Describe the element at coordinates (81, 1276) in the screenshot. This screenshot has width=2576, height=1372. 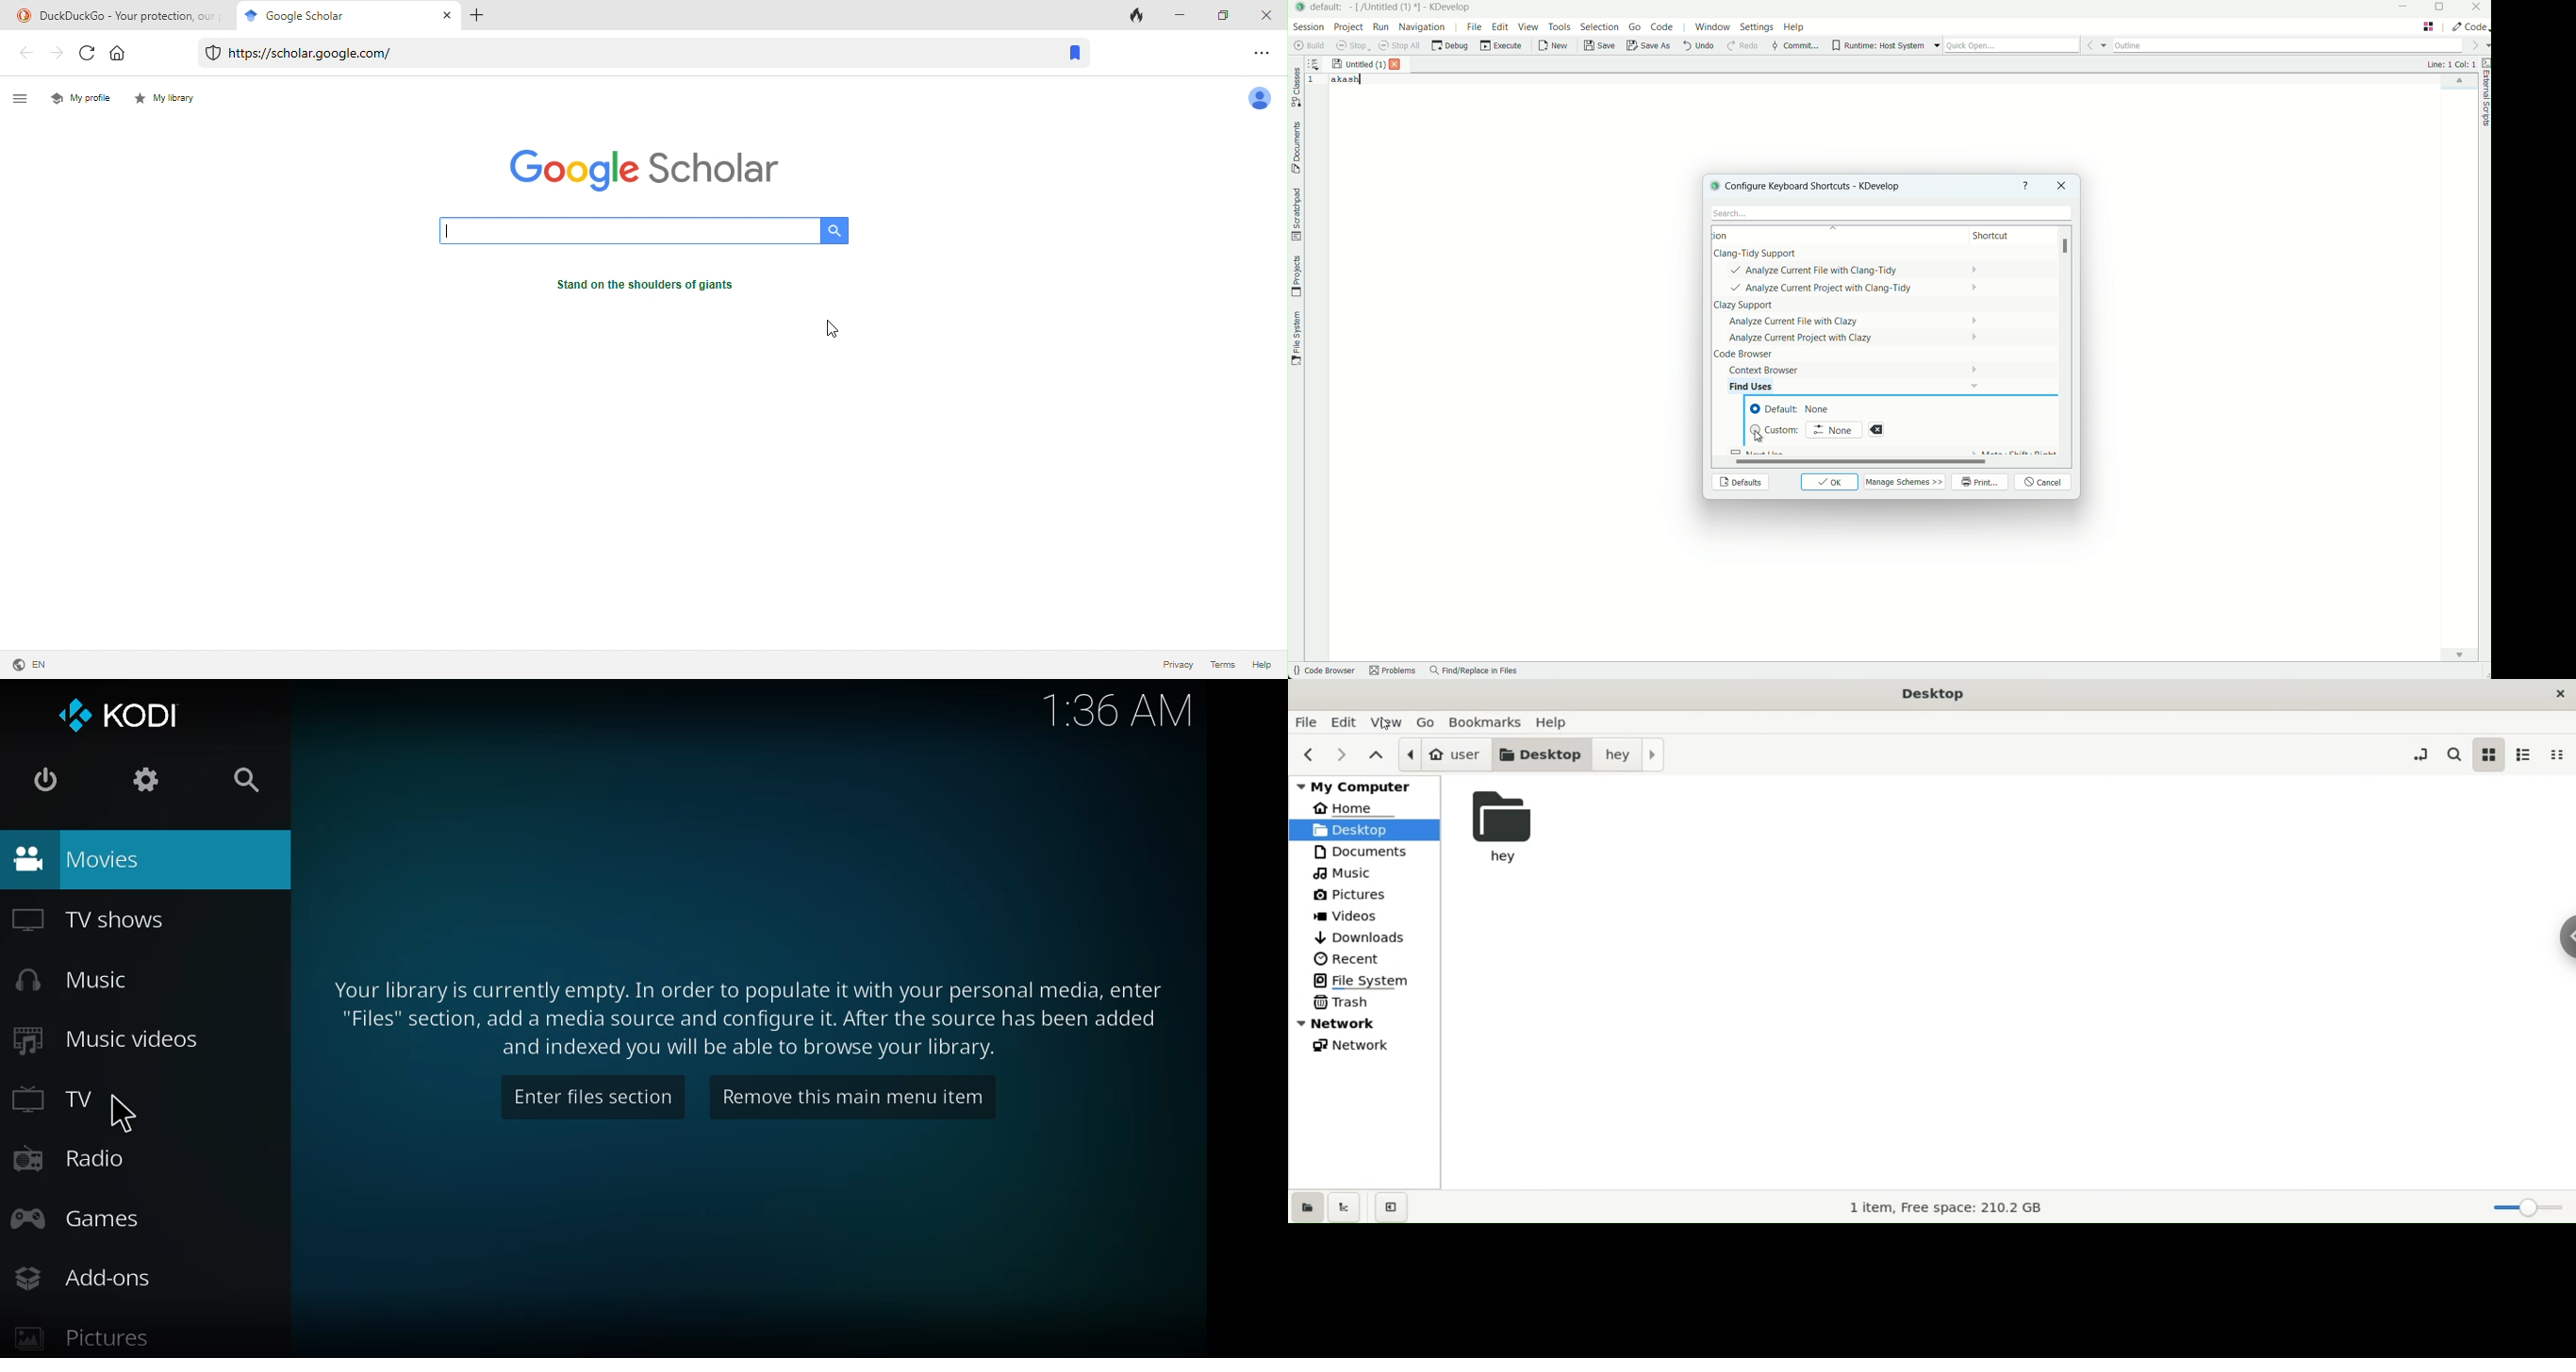
I see `add-ons` at that location.